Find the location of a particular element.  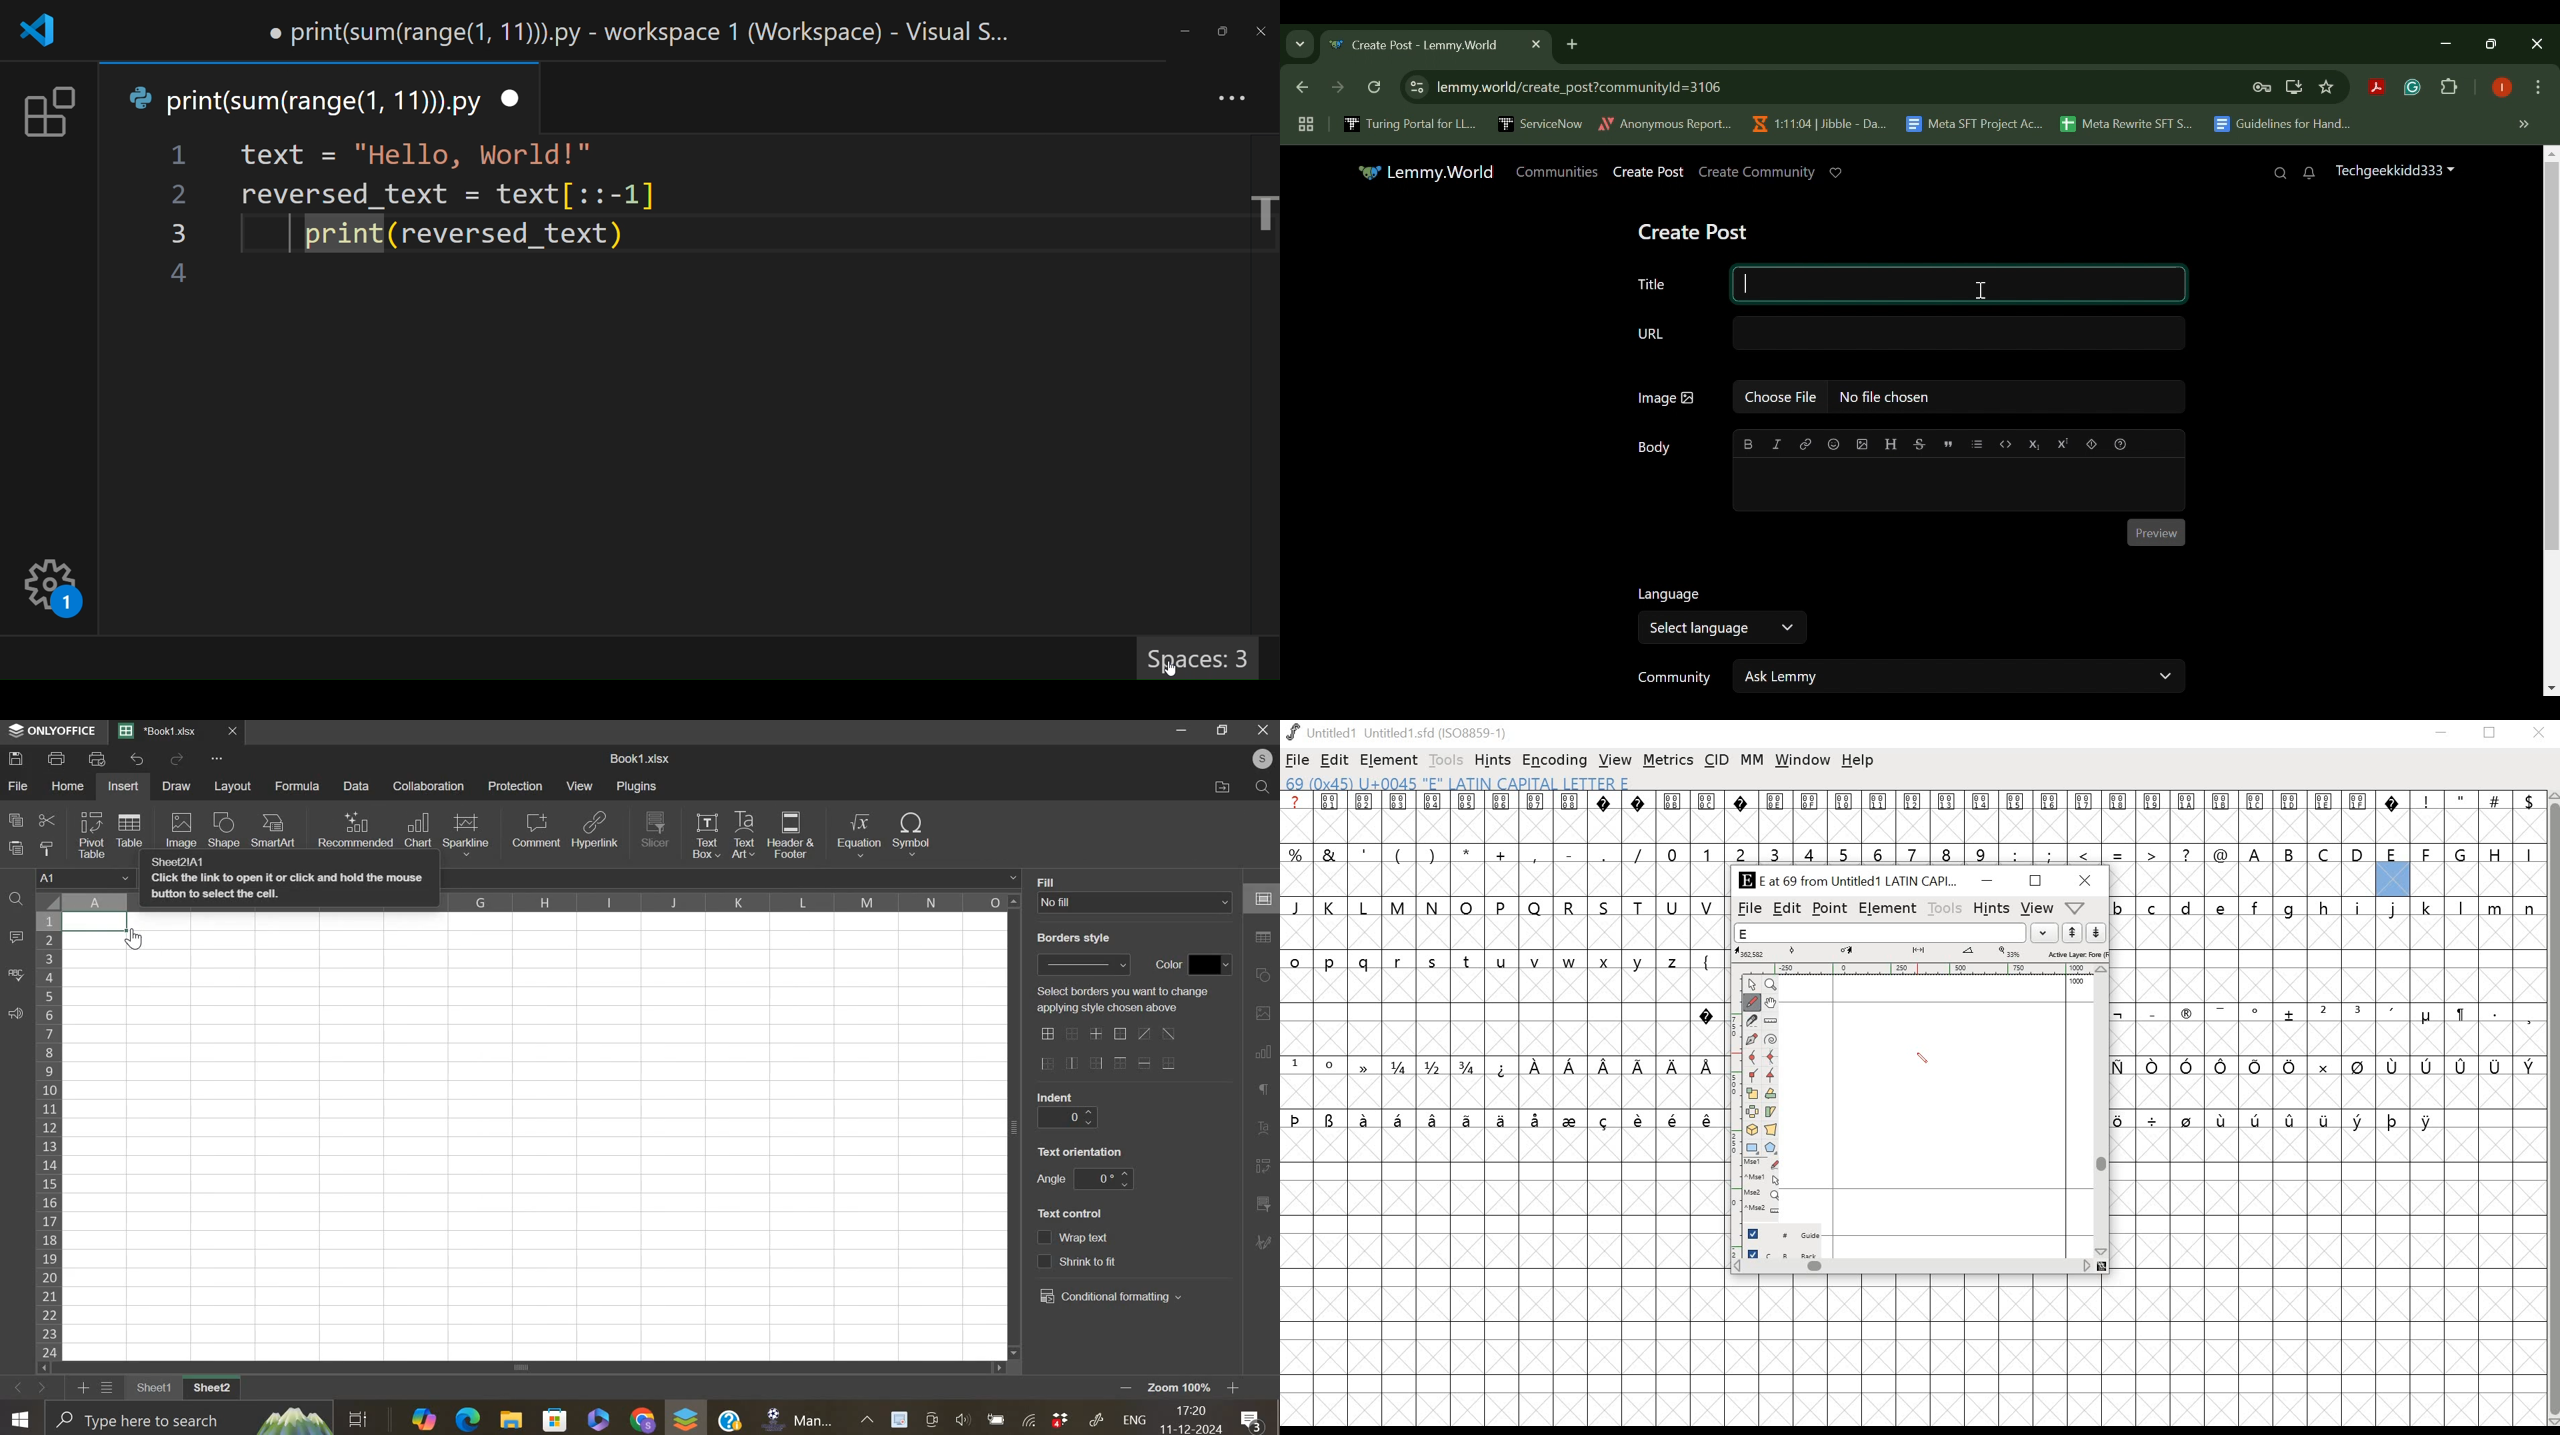

empty cells is located at coordinates (1501, 1277).